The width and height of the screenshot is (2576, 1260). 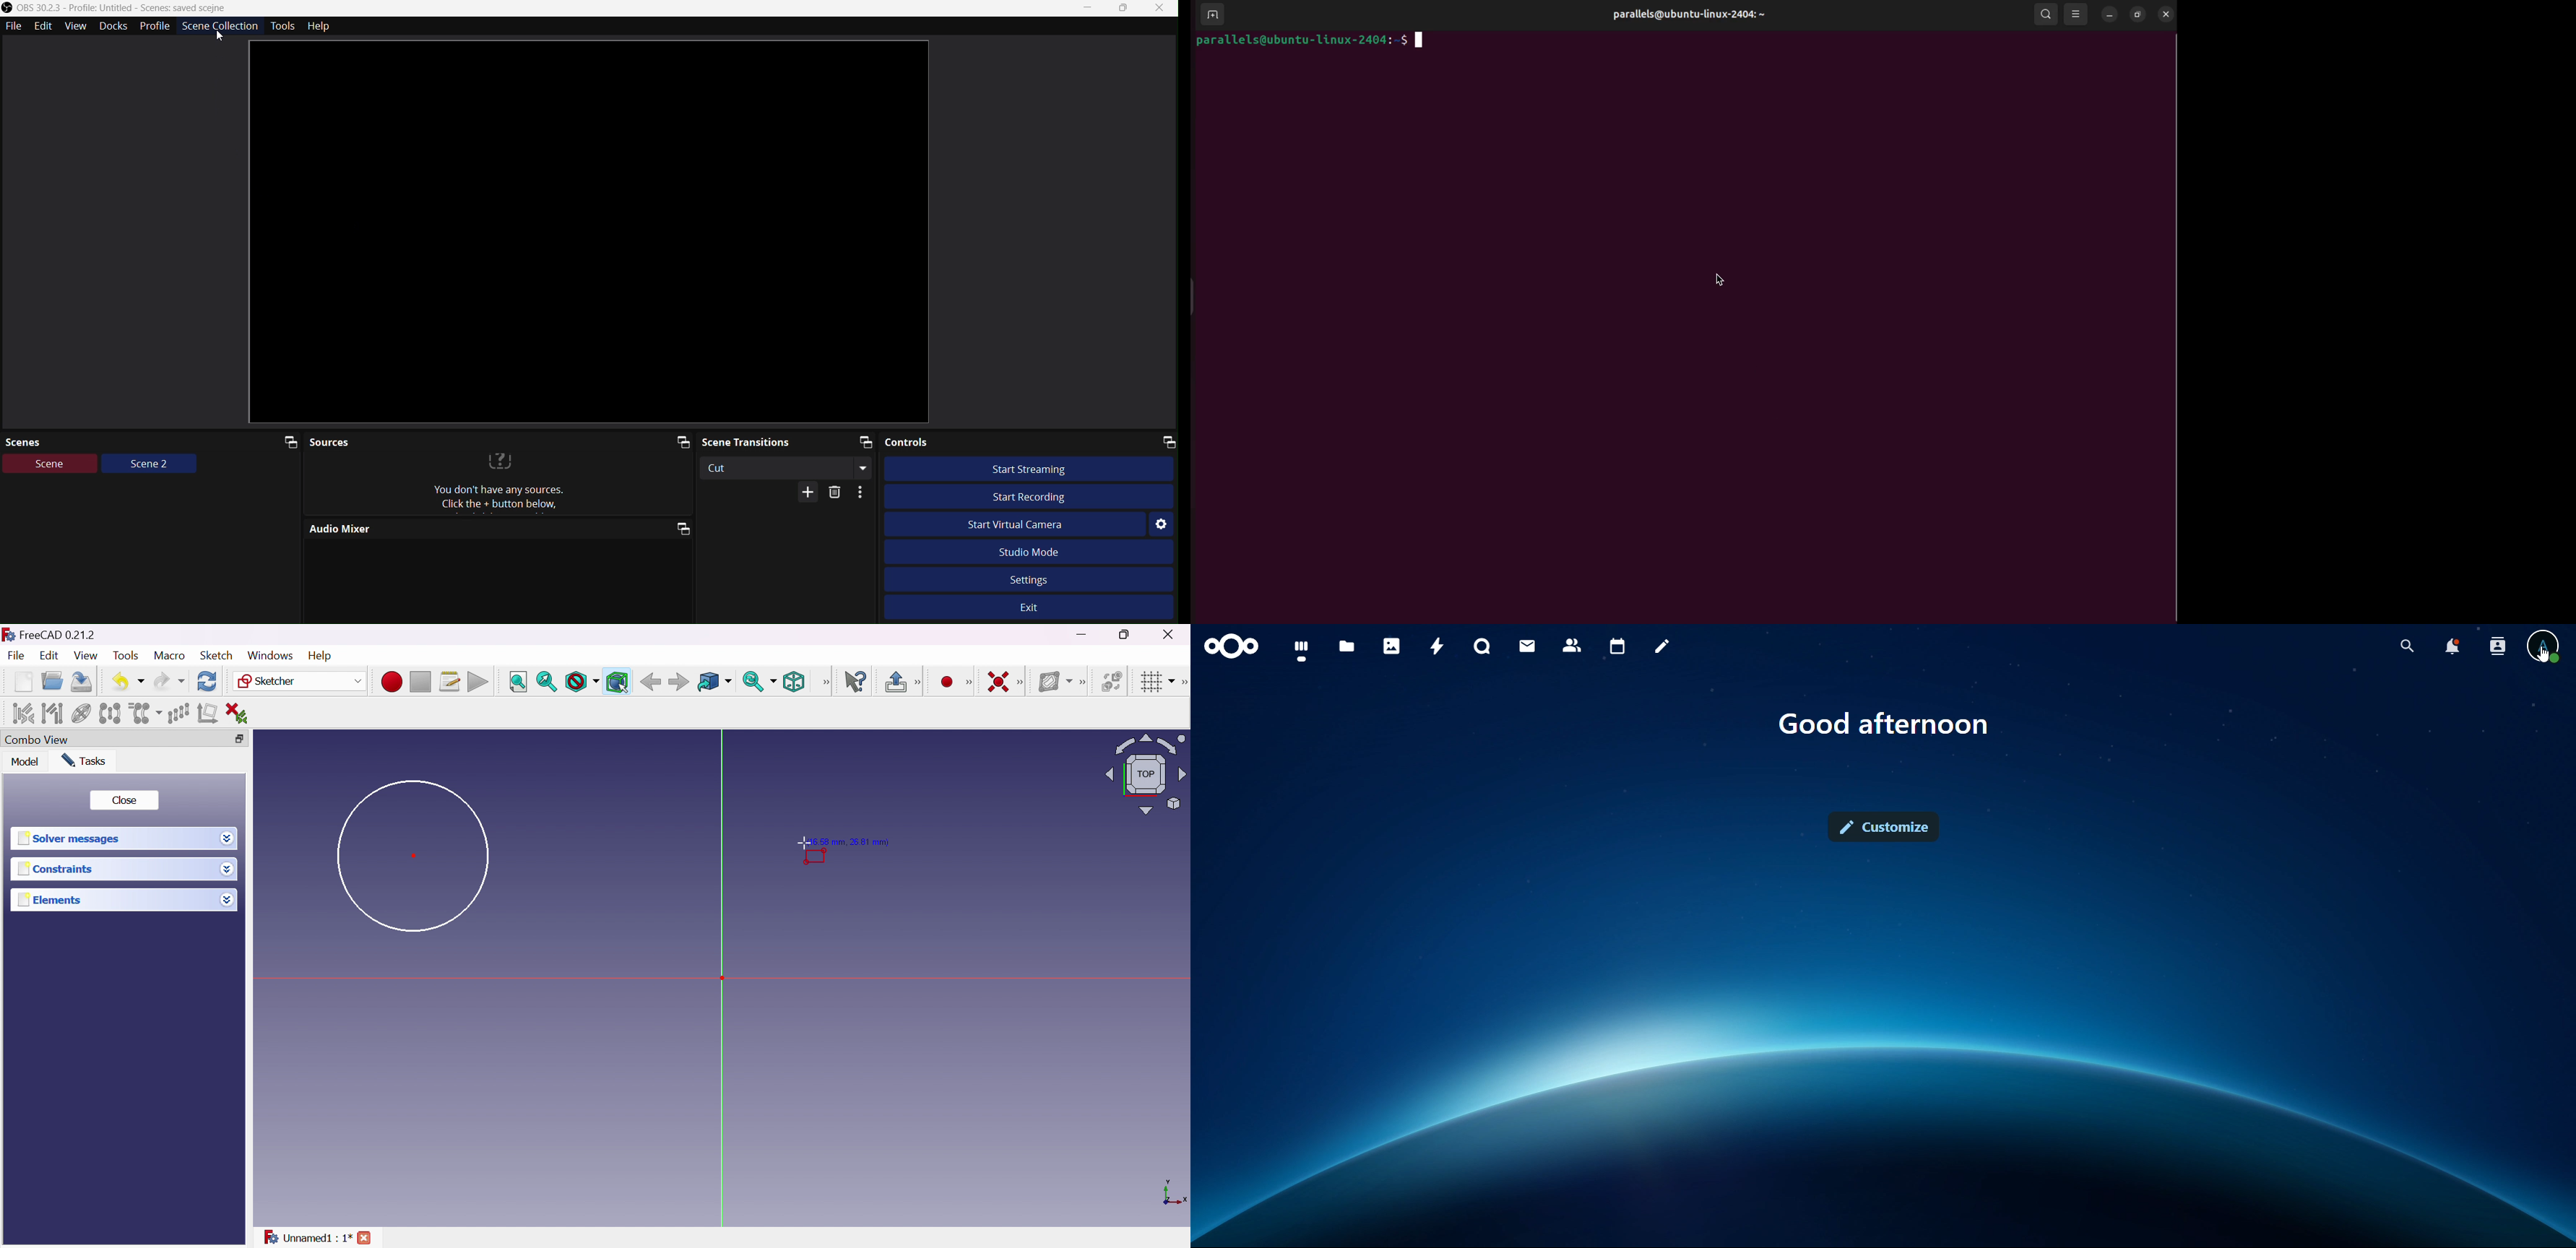 What do you see at coordinates (286, 26) in the screenshot?
I see `Tools` at bounding box center [286, 26].